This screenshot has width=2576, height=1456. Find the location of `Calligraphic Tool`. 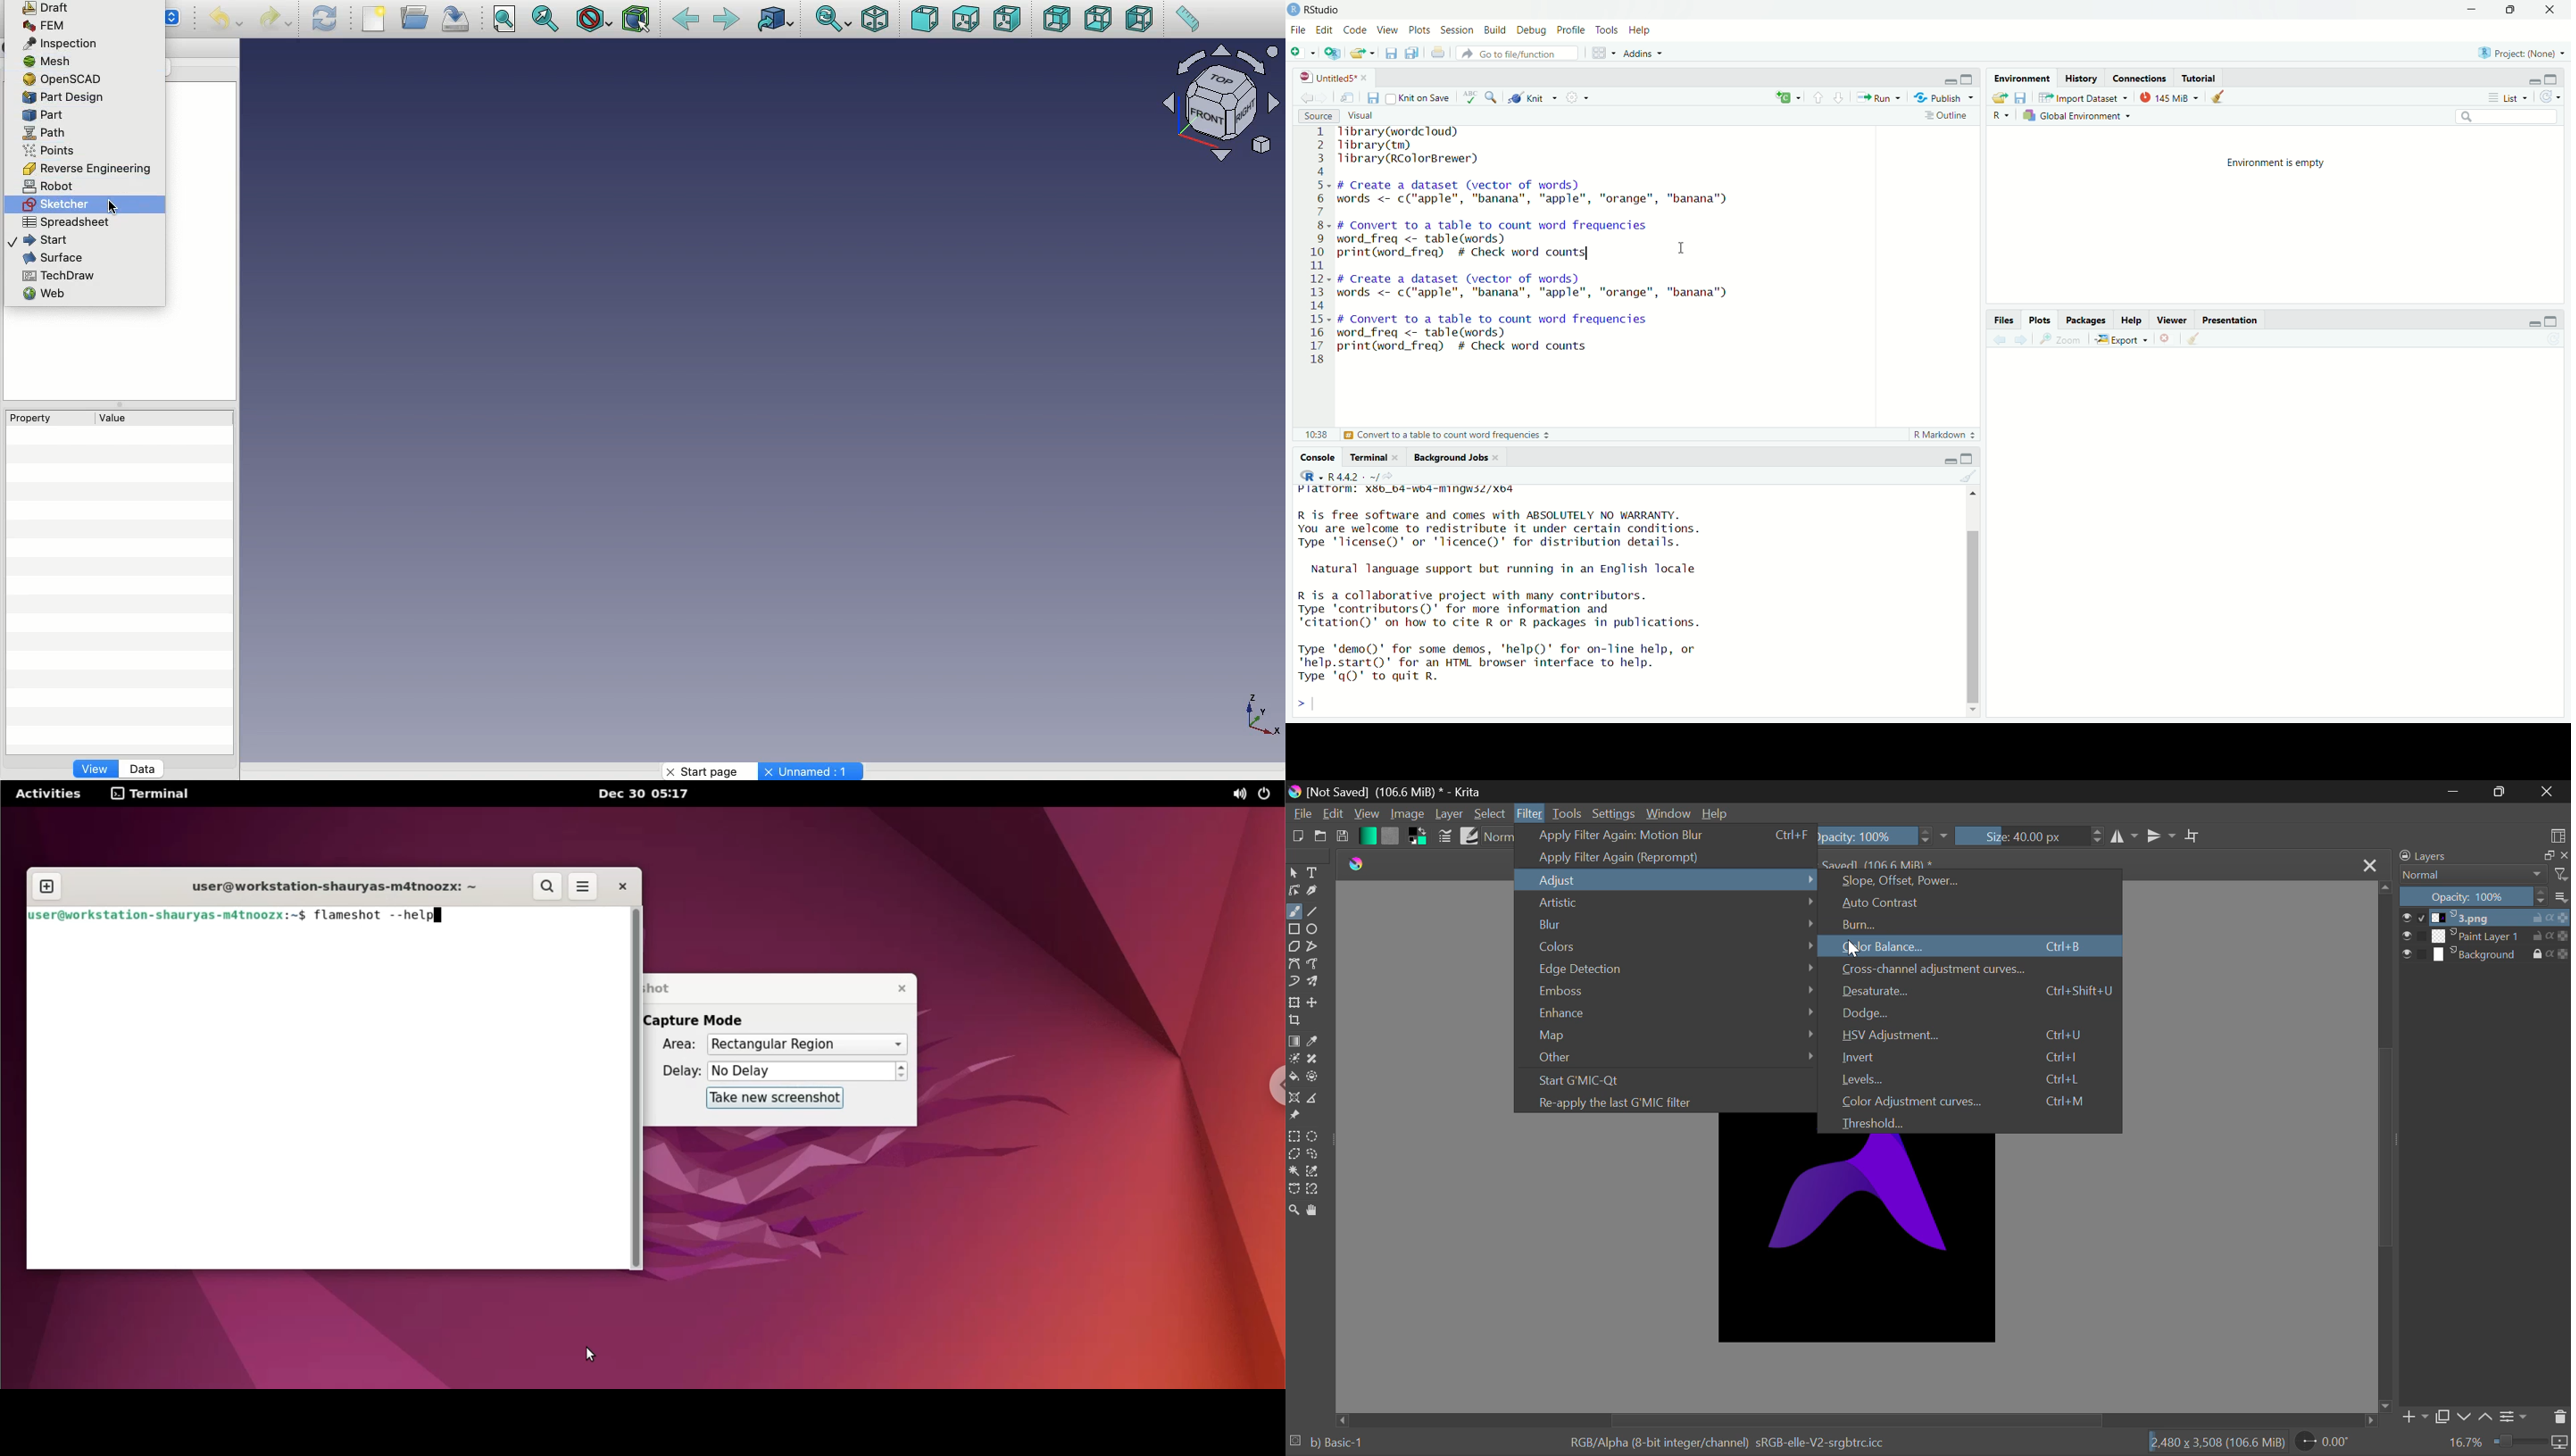

Calligraphic Tool is located at coordinates (1314, 892).